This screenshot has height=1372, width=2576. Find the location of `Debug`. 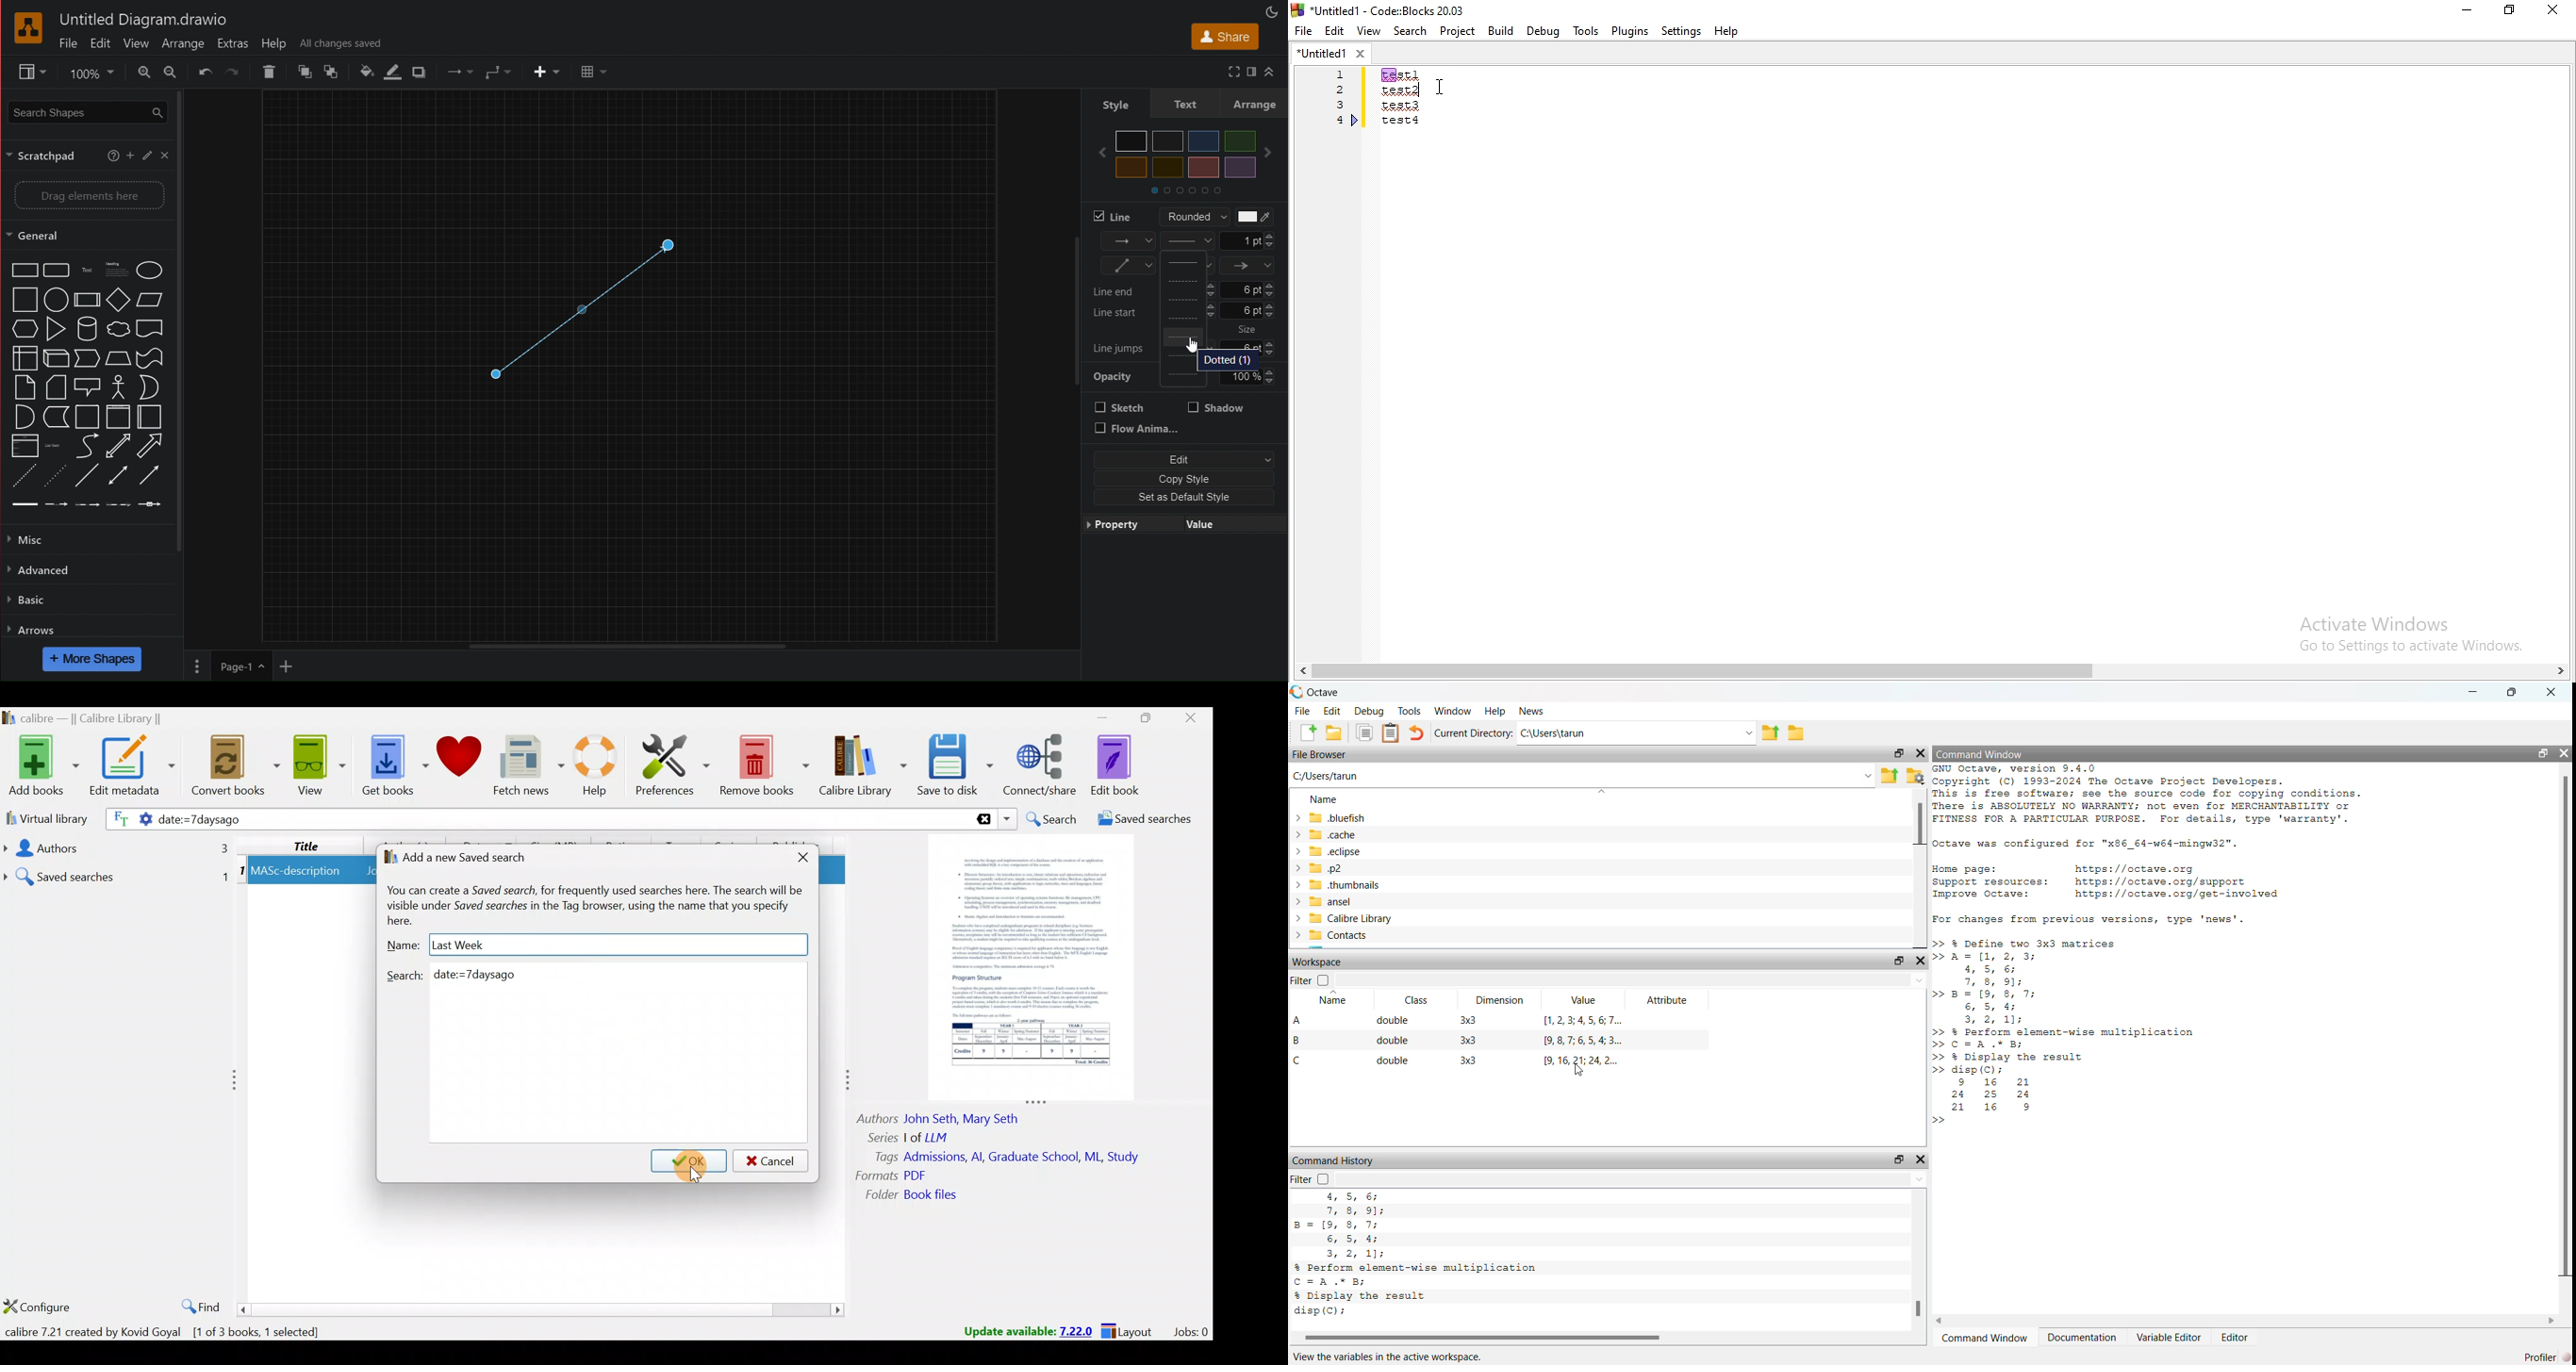

Debug is located at coordinates (1367, 711).